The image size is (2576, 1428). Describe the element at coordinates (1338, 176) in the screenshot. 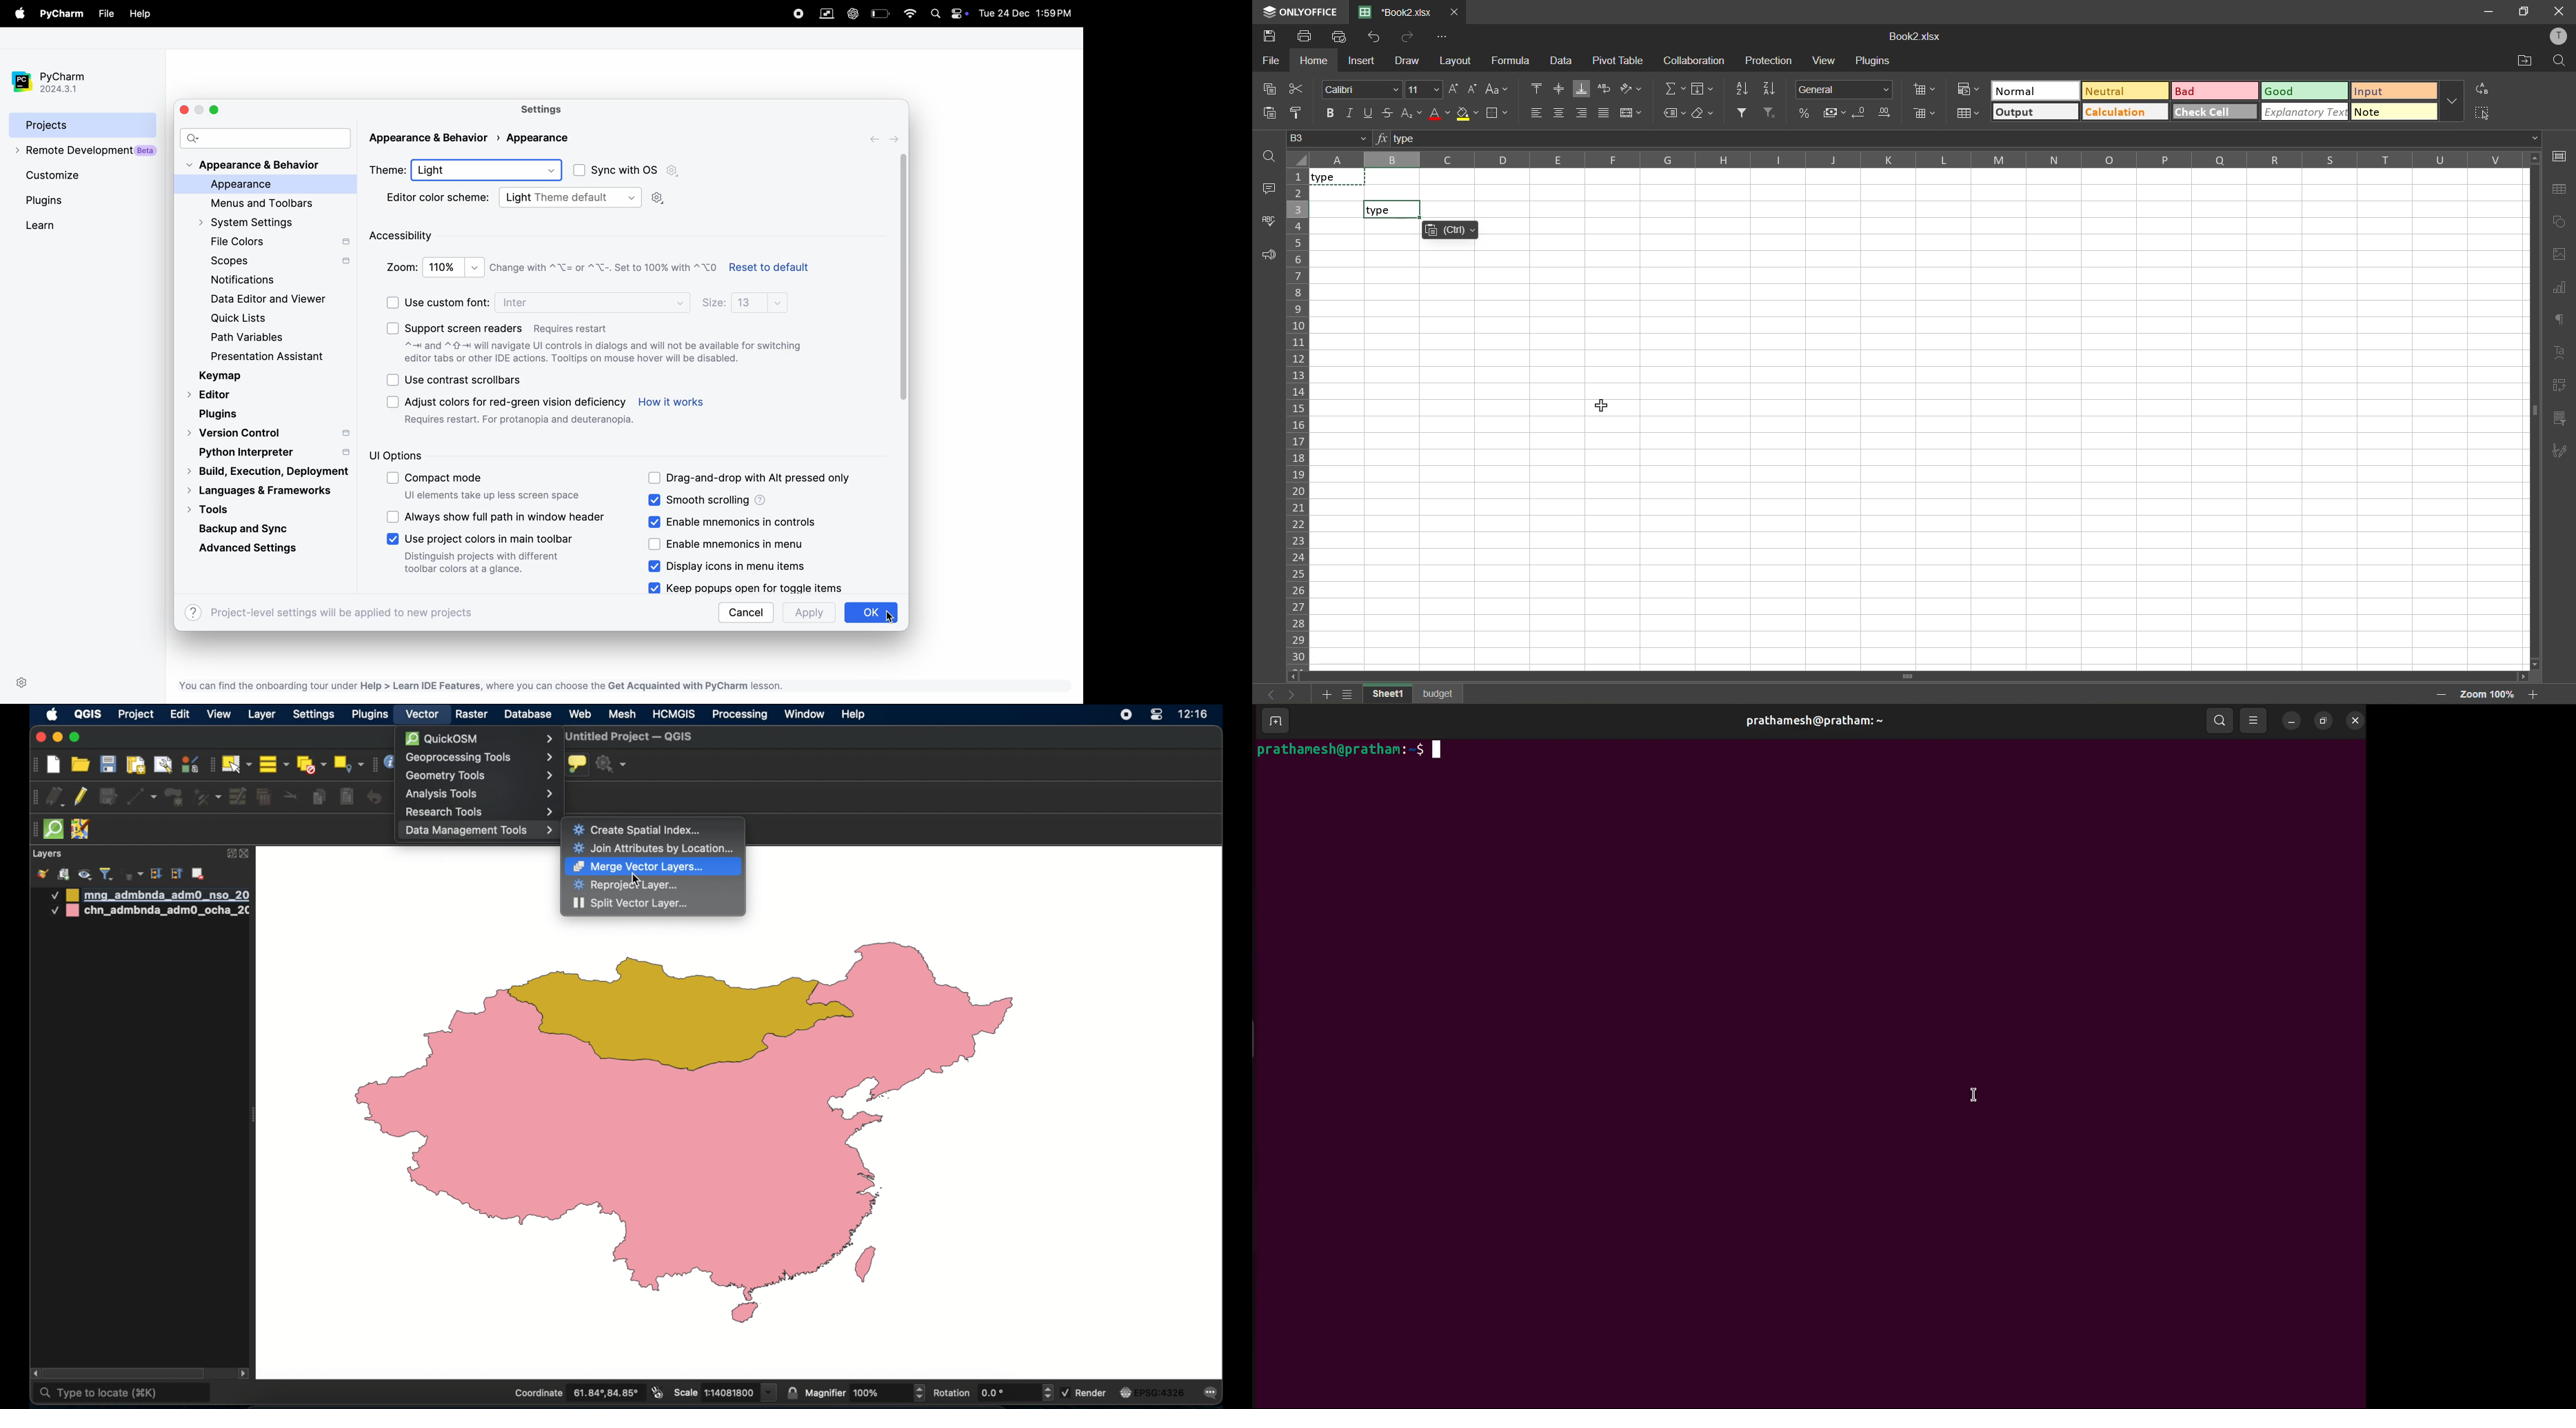

I see `type` at that location.